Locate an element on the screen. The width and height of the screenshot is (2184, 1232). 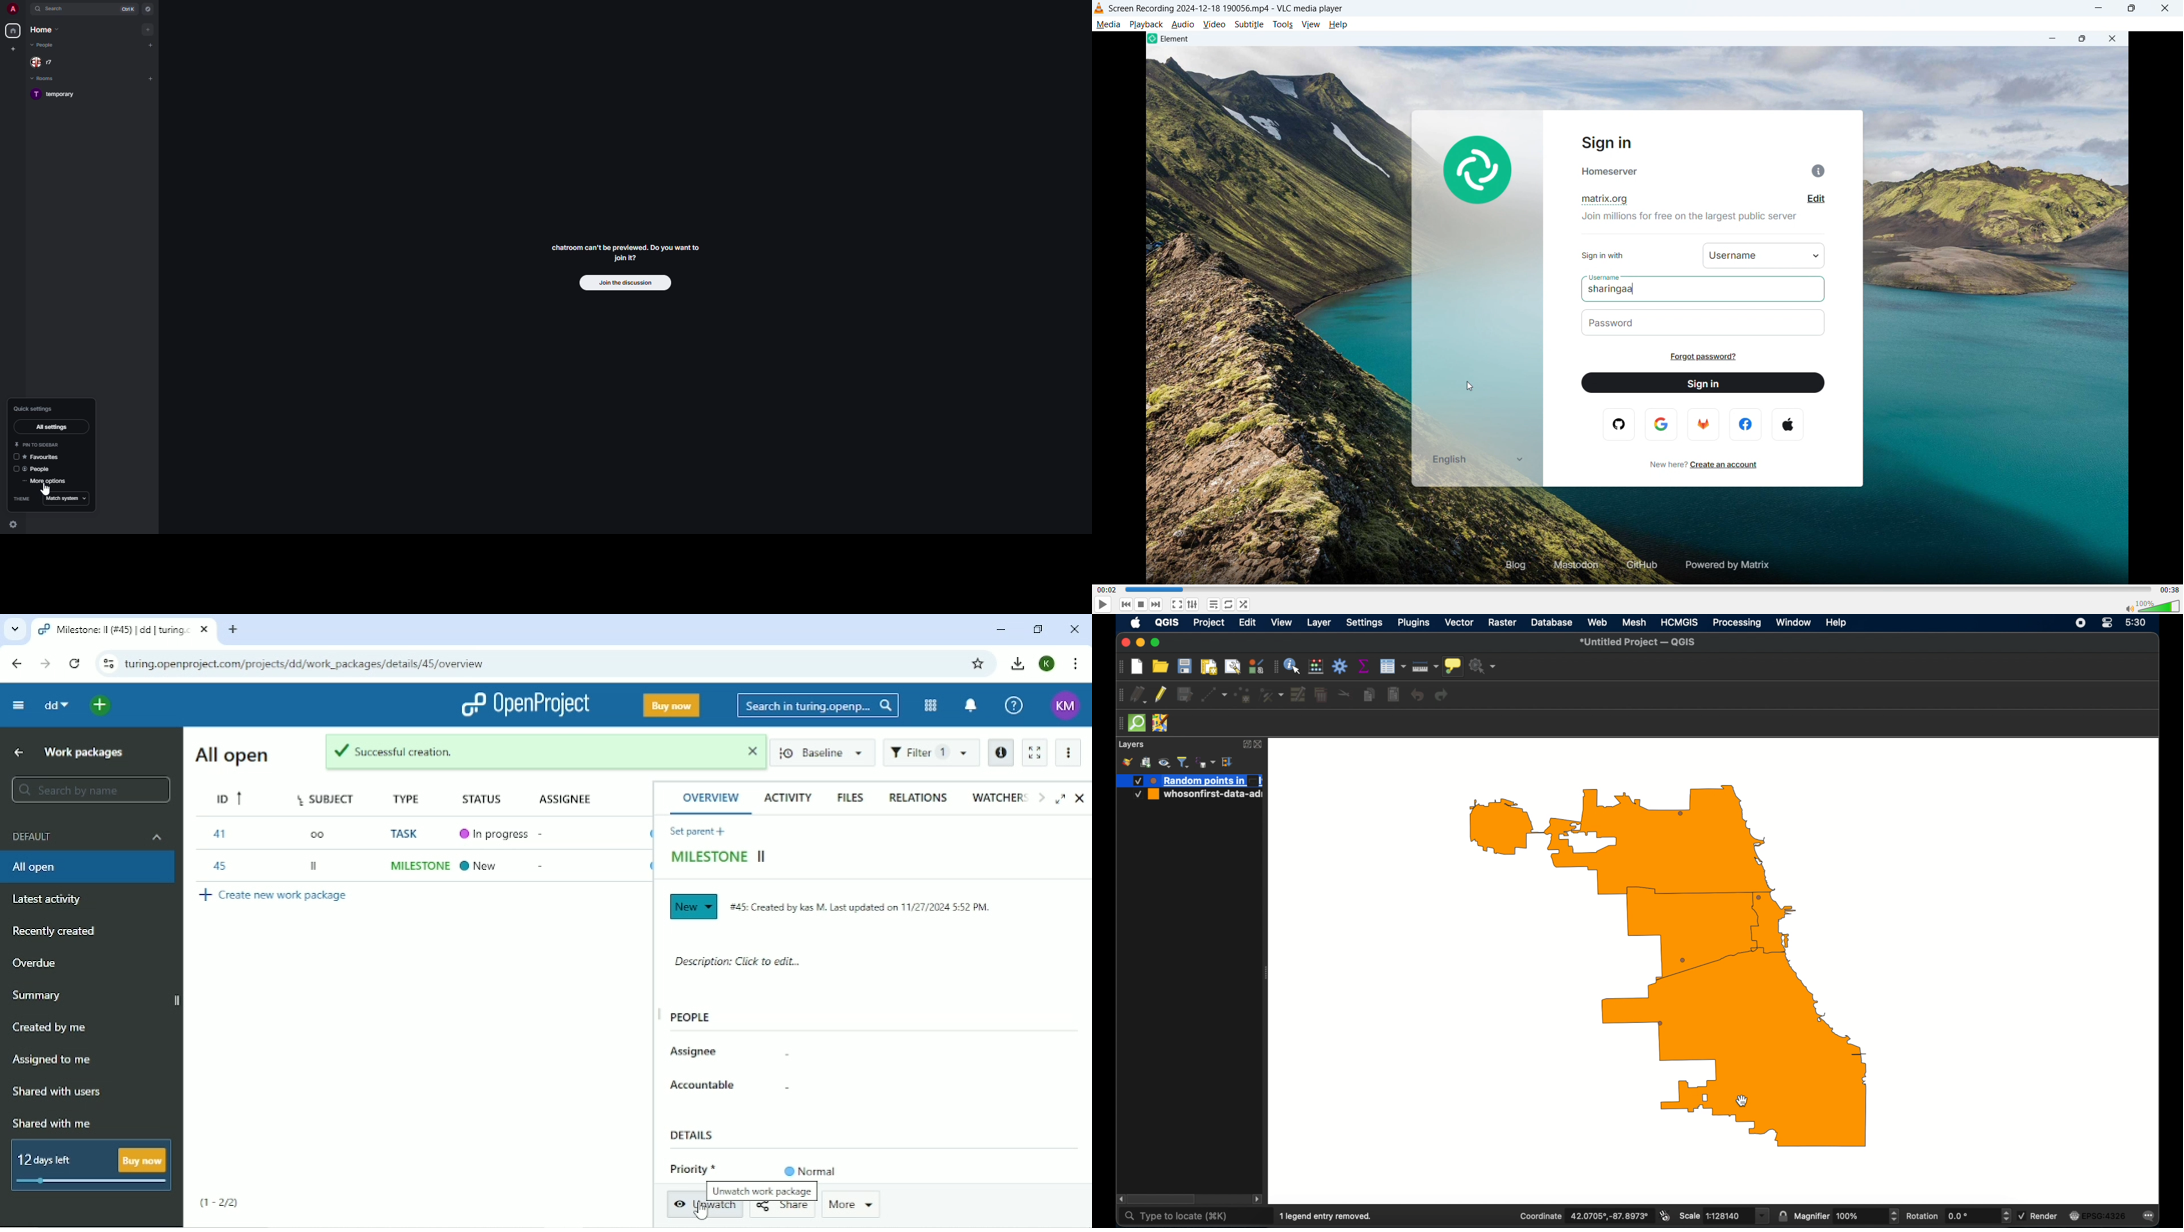
Logo  is located at coordinates (1099, 9).